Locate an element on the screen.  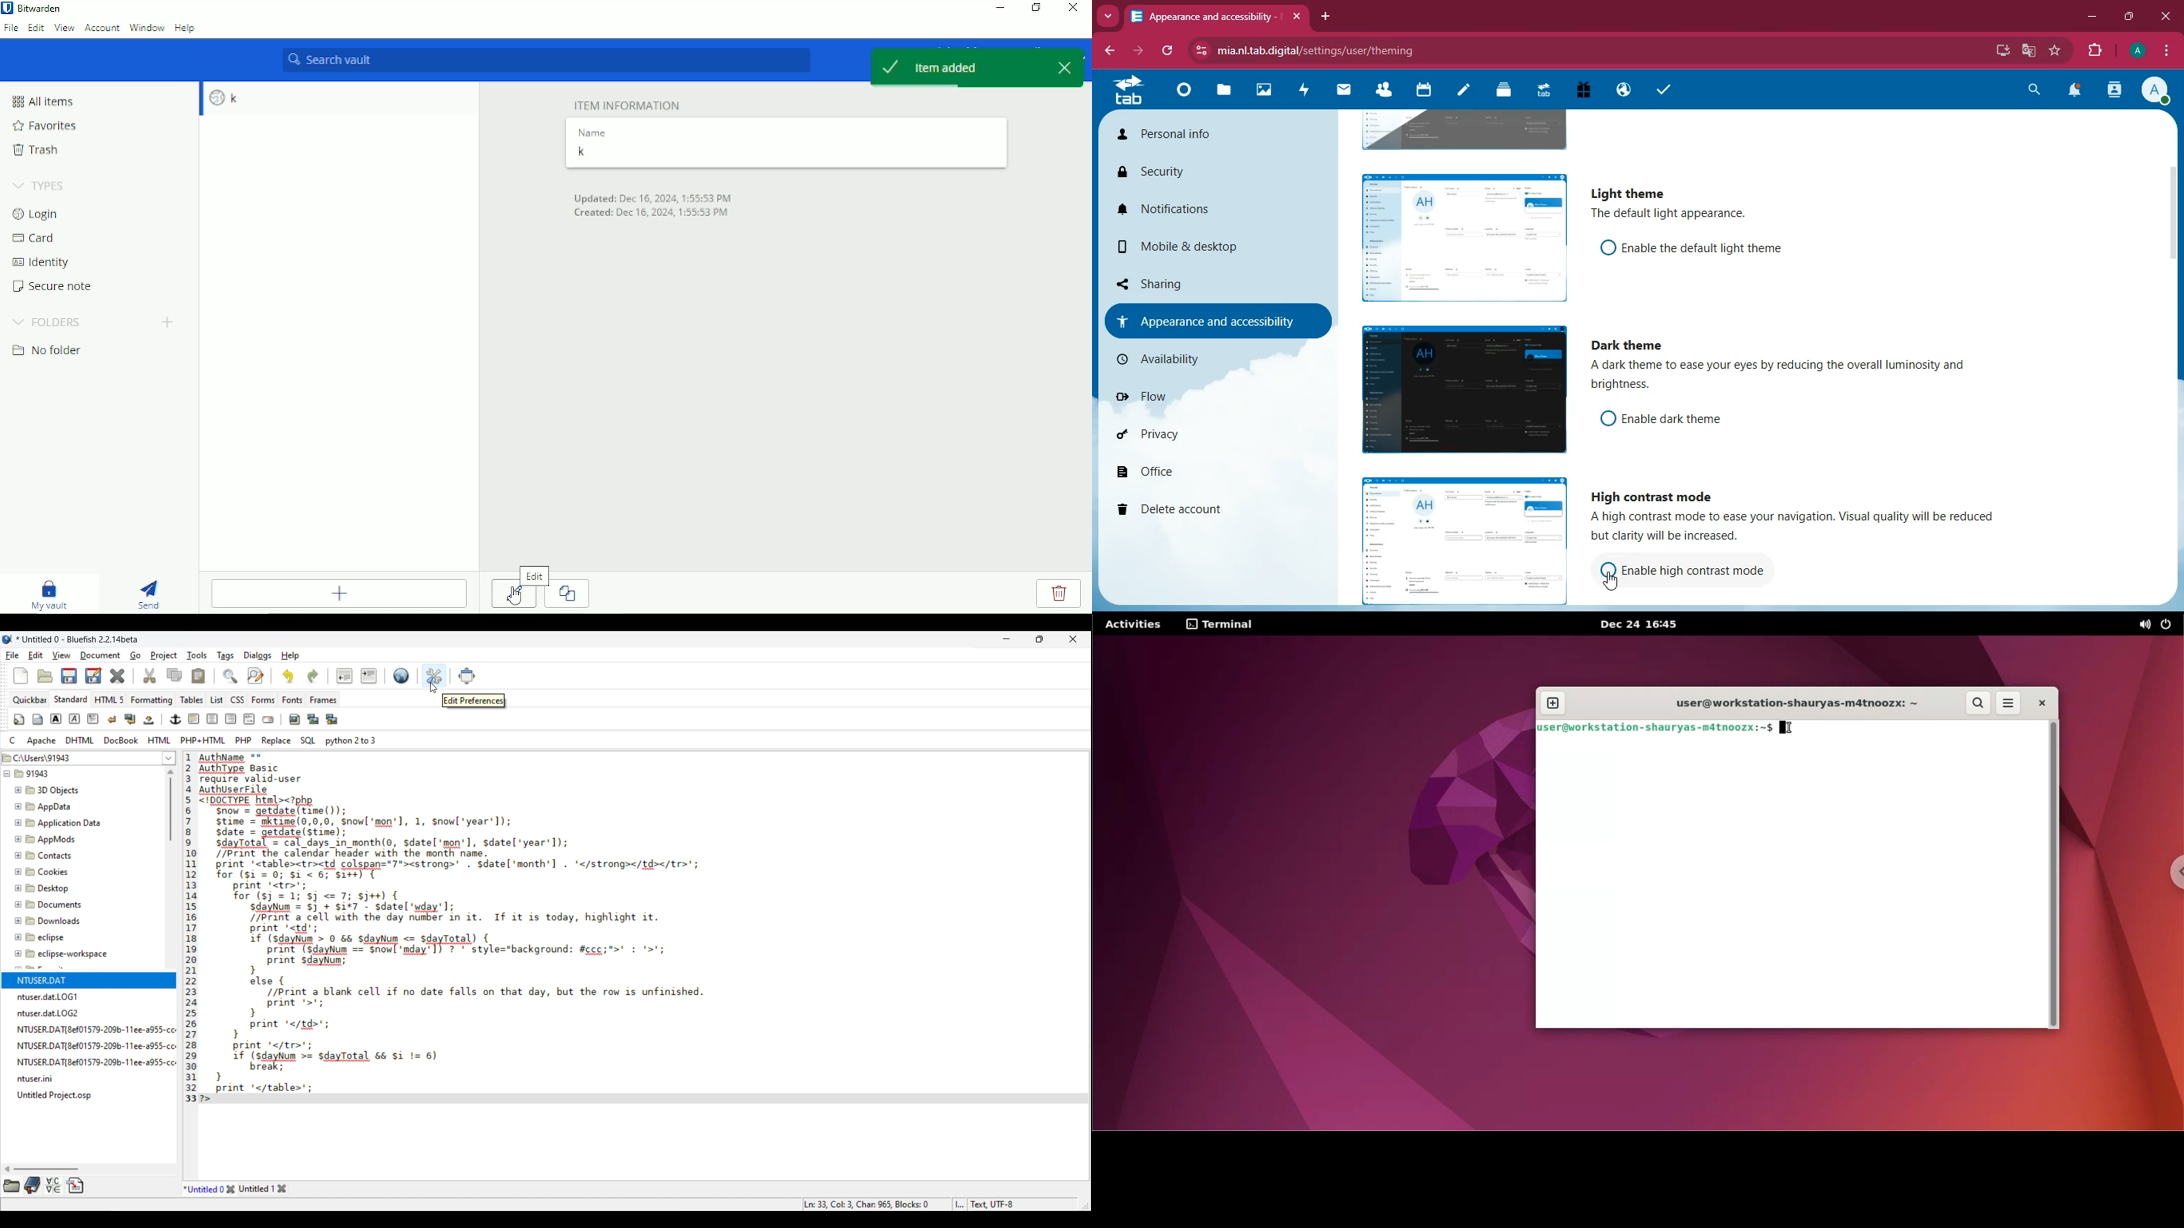
Card is located at coordinates (35, 238).